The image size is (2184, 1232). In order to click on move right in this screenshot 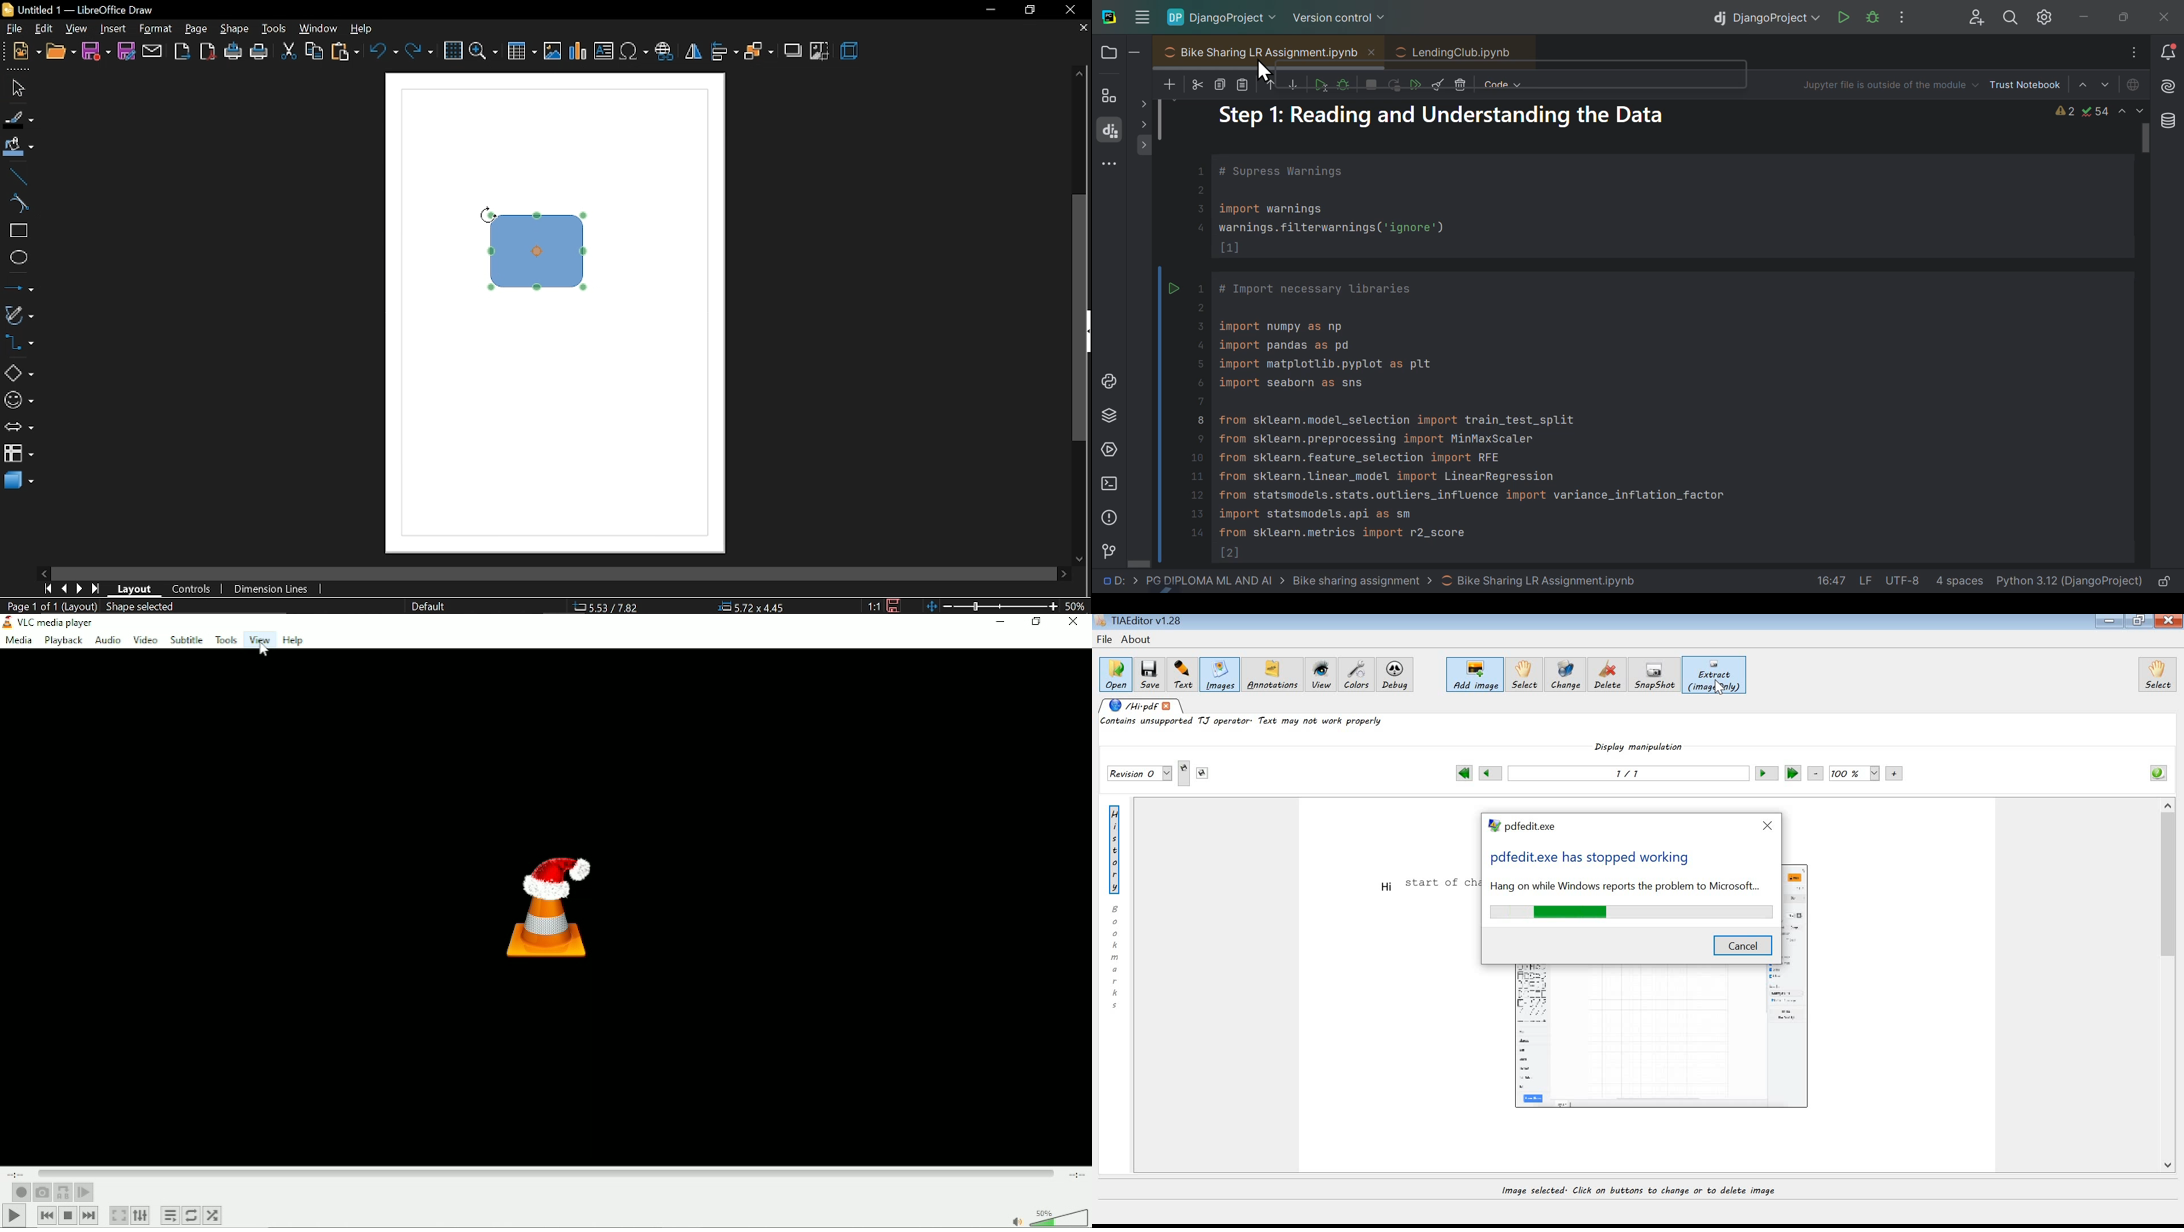, I will do `click(1063, 574)`.